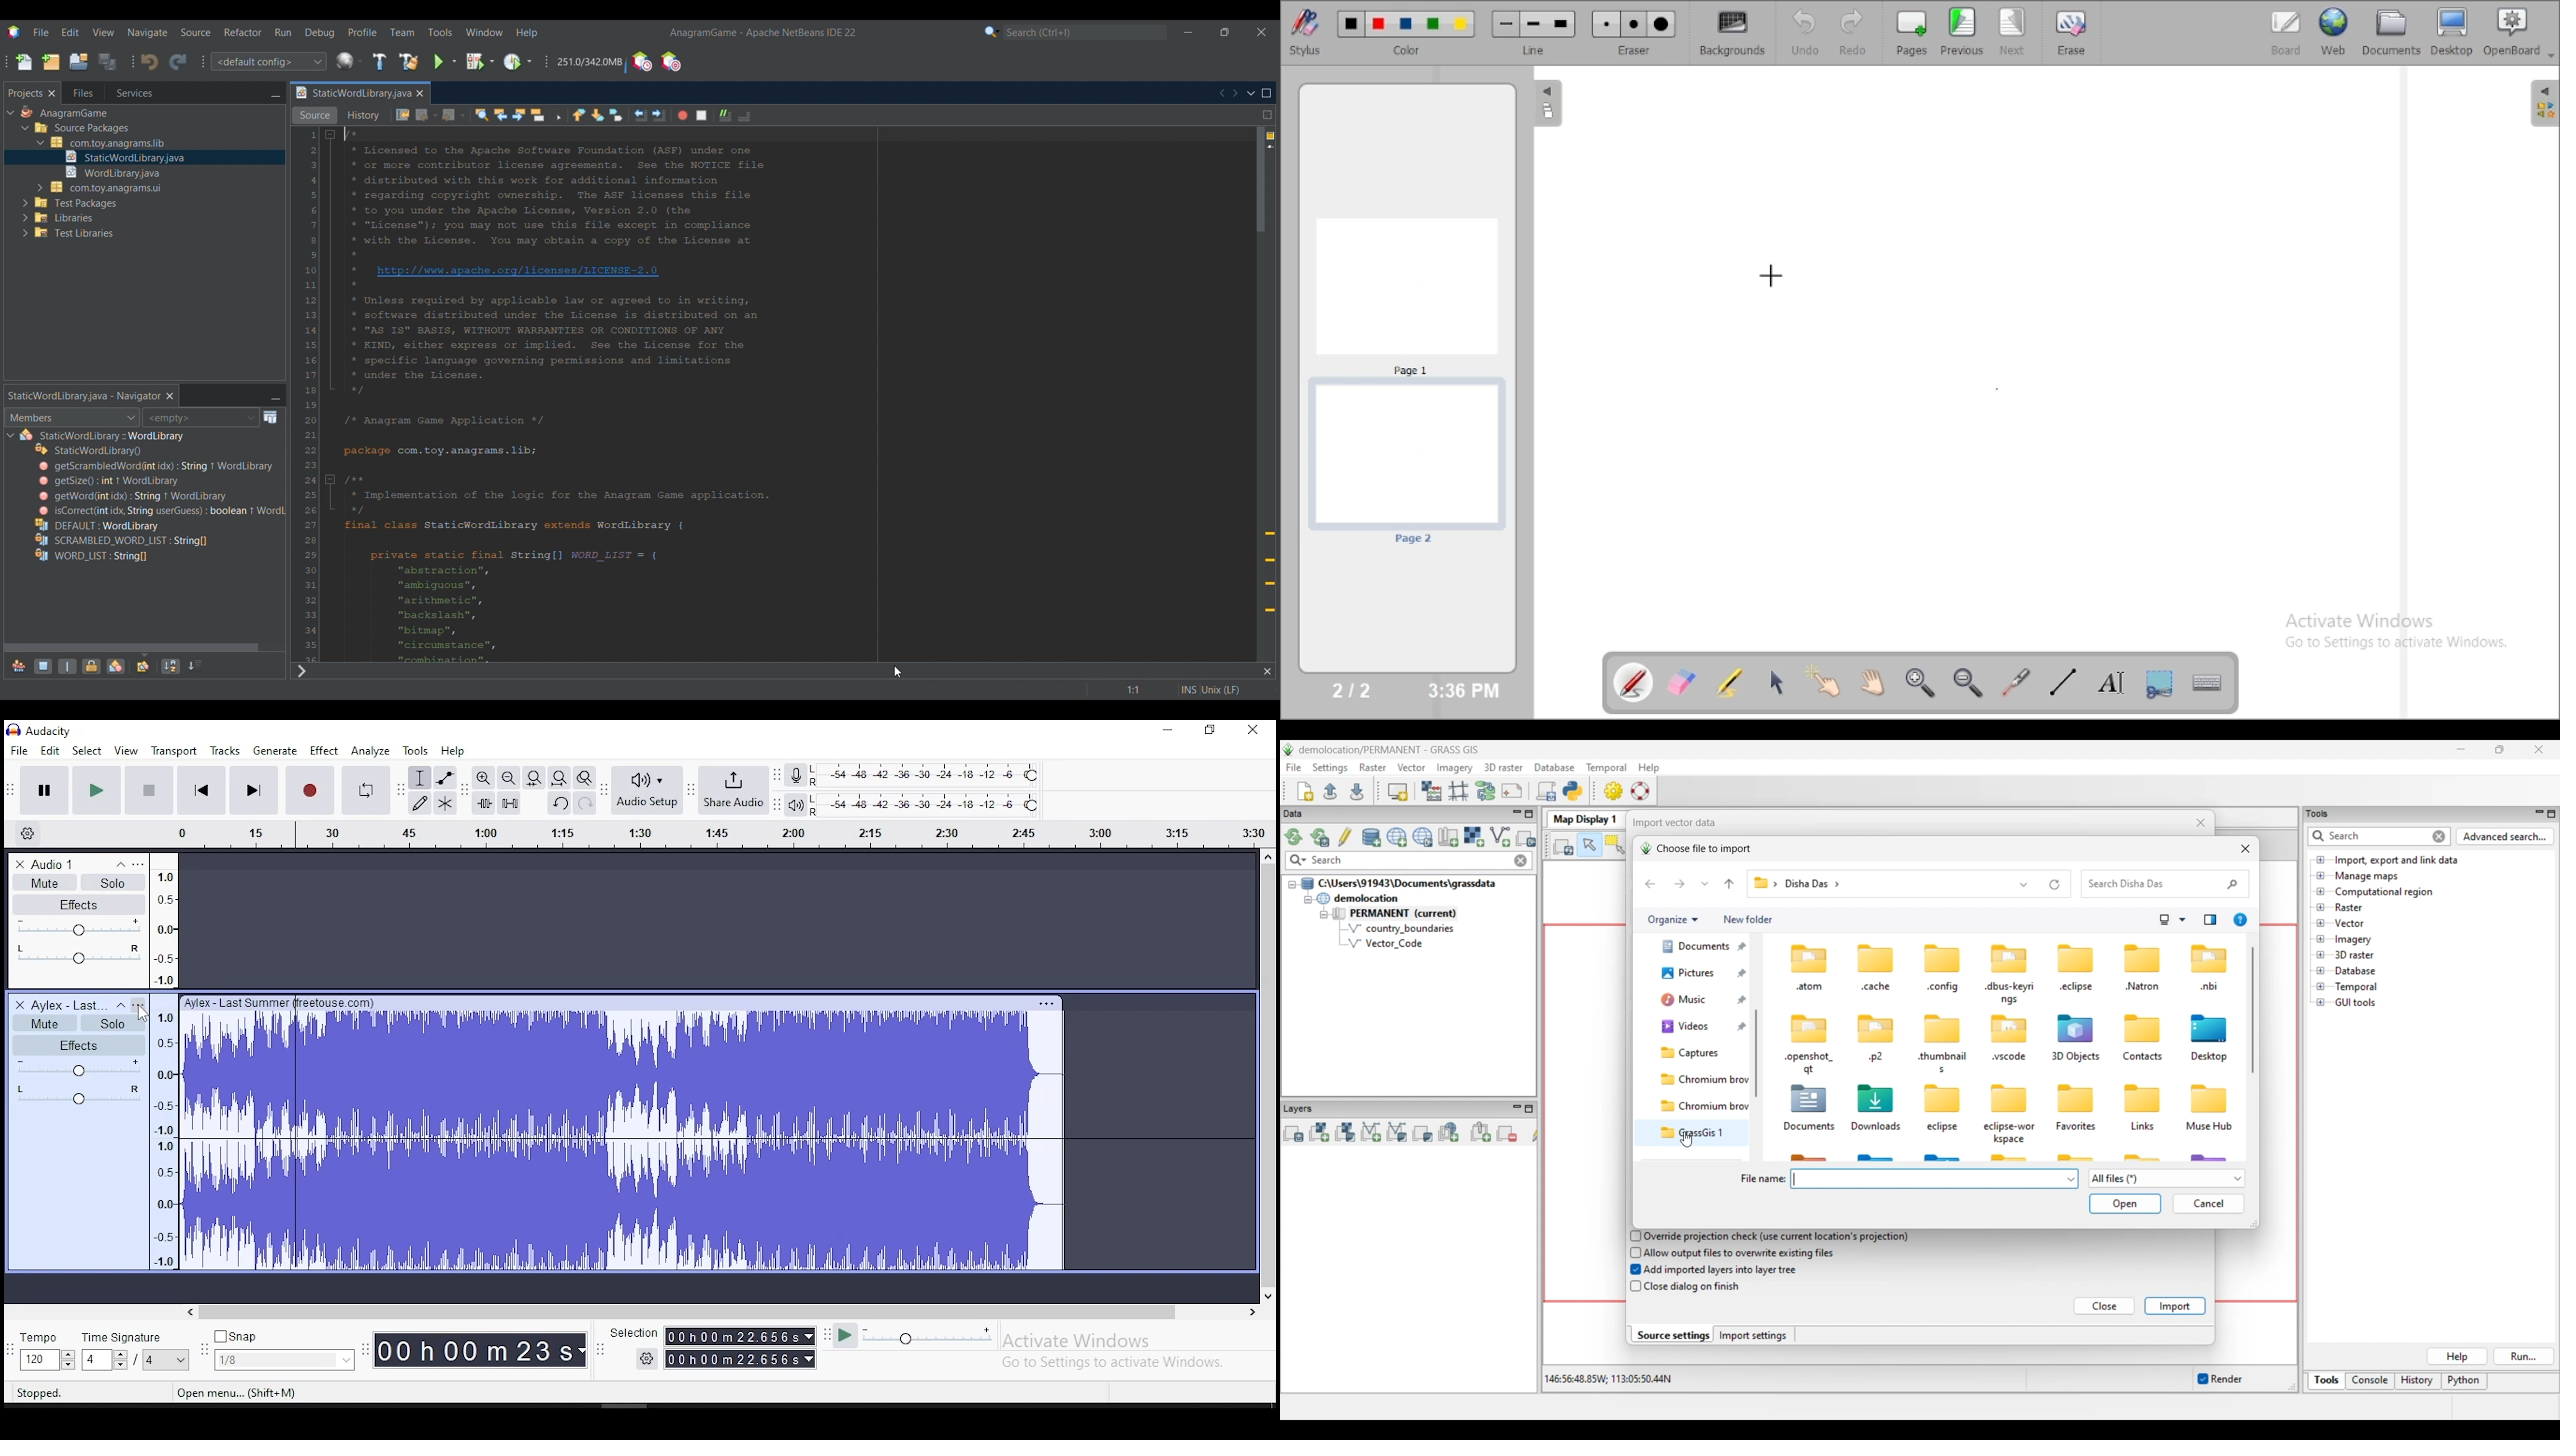 The width and height of the screenshot is (2576, 1456). What do you see at coordinates (1223, 93) in the screenshot?
I see `Scroll documents left` at bounding box center [1223, 93].